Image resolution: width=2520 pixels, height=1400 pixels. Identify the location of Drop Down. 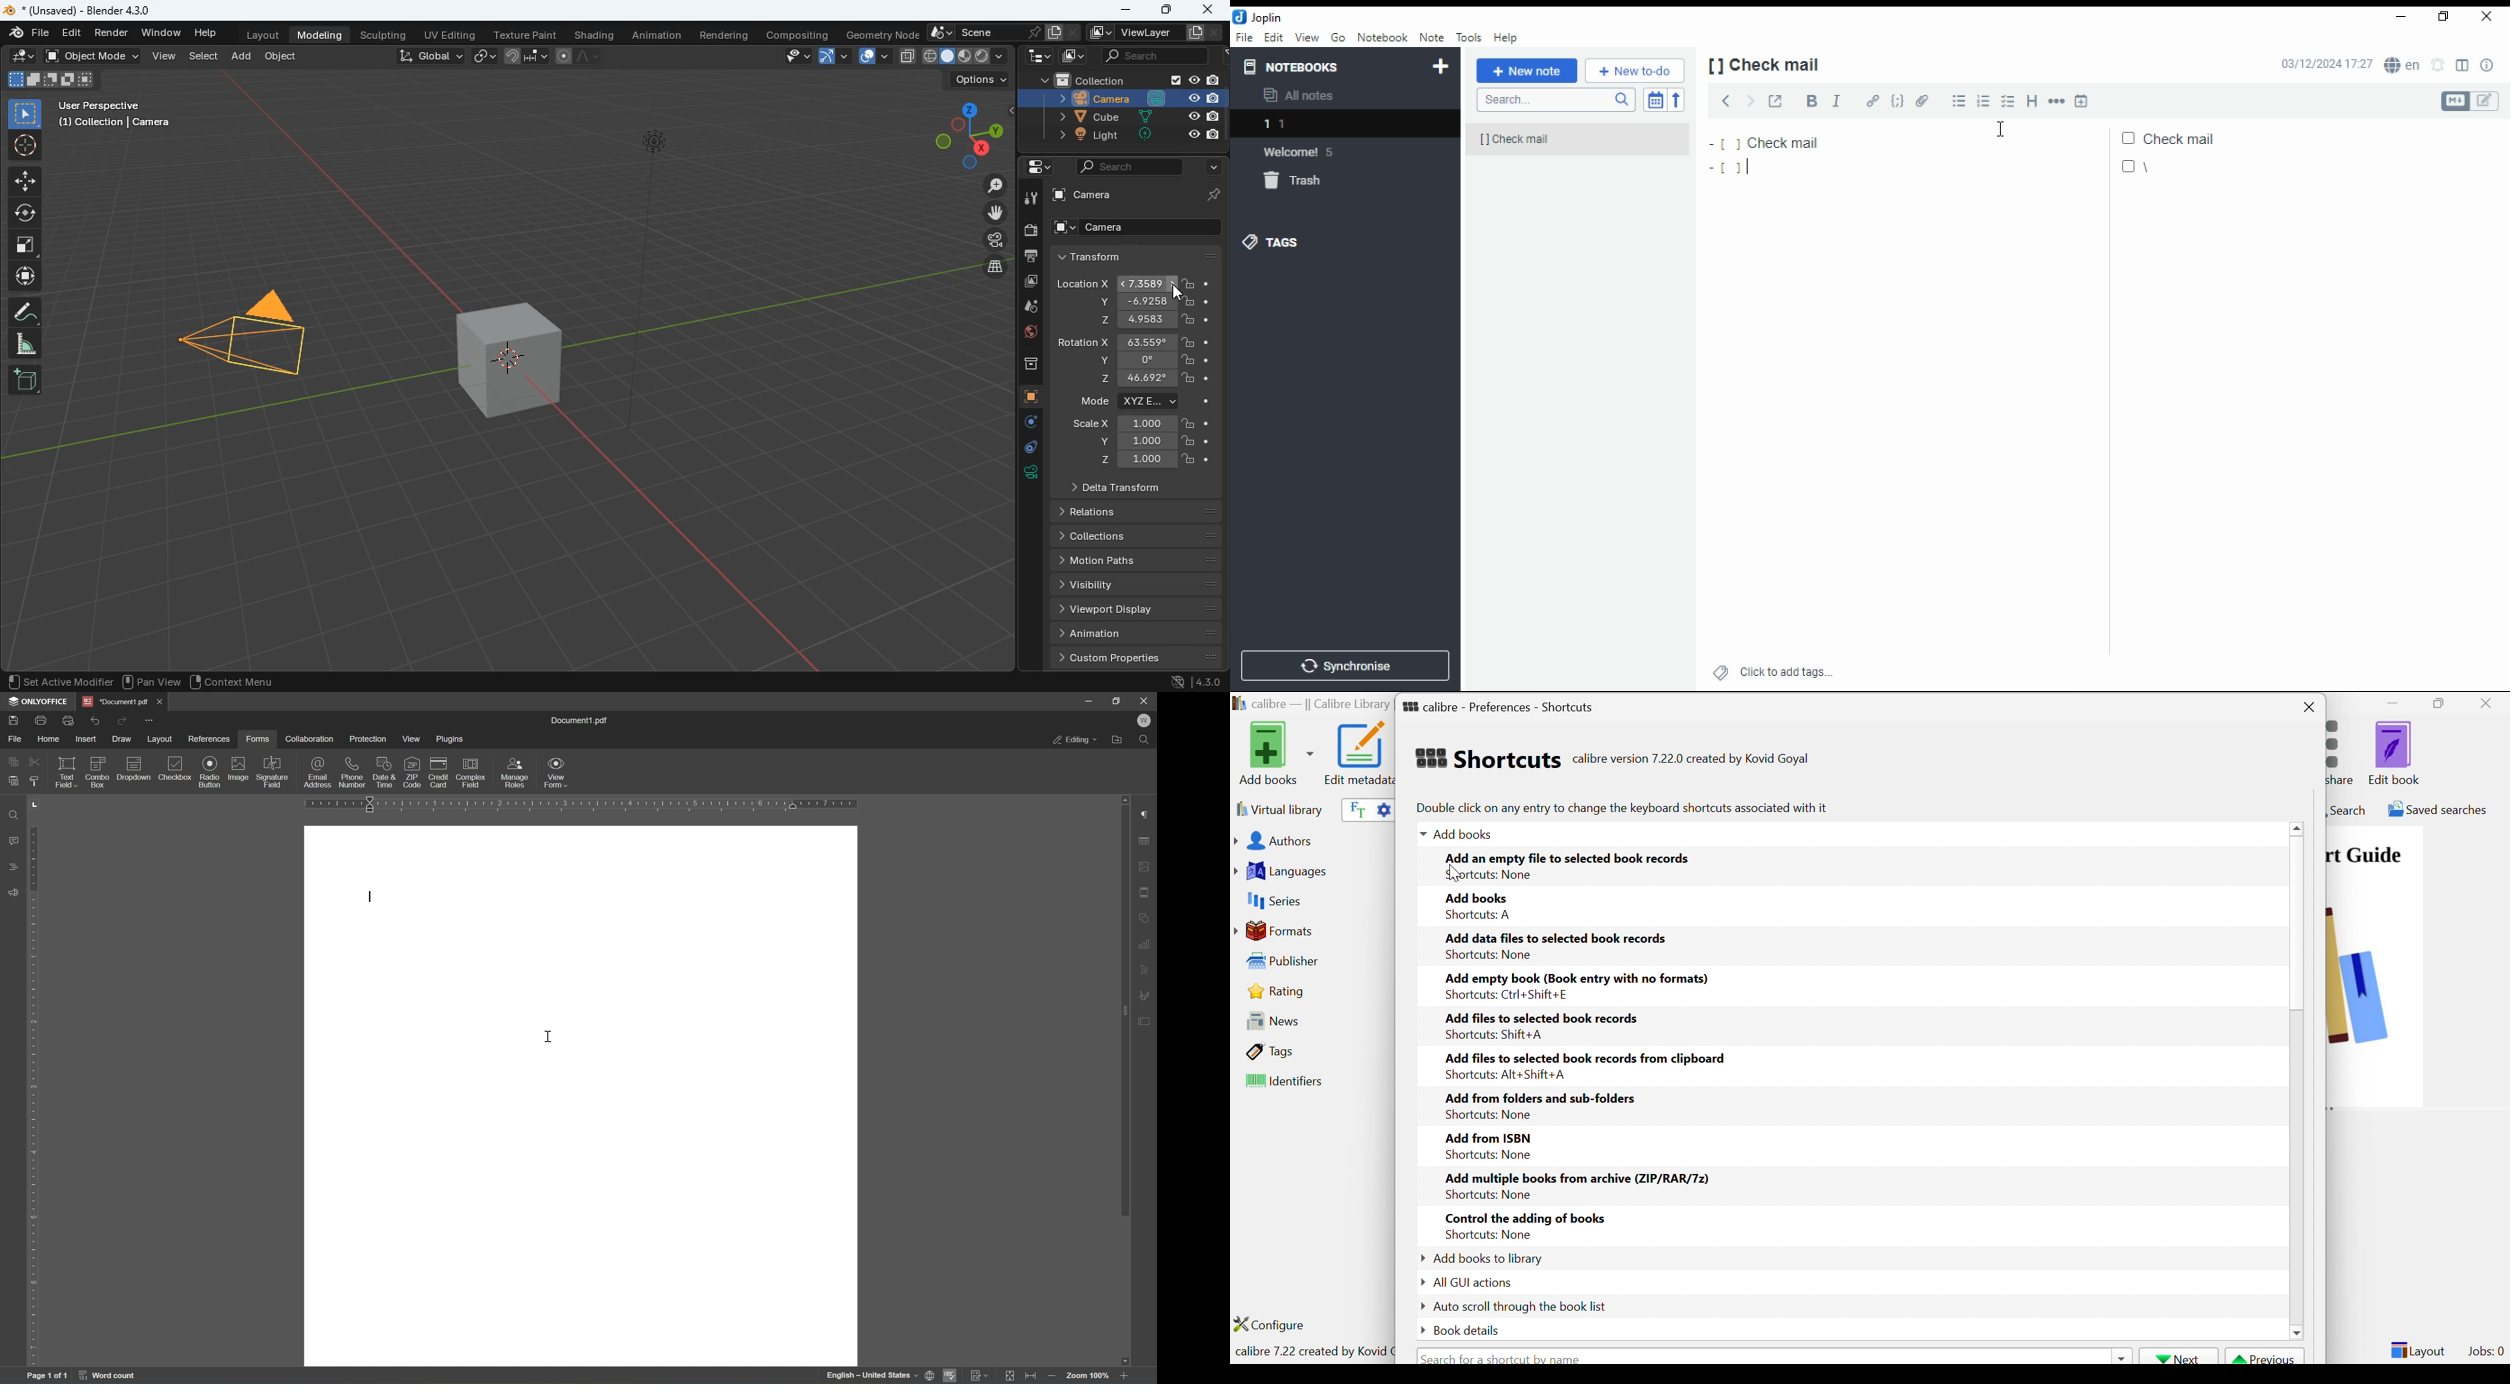
(2120, 1356).